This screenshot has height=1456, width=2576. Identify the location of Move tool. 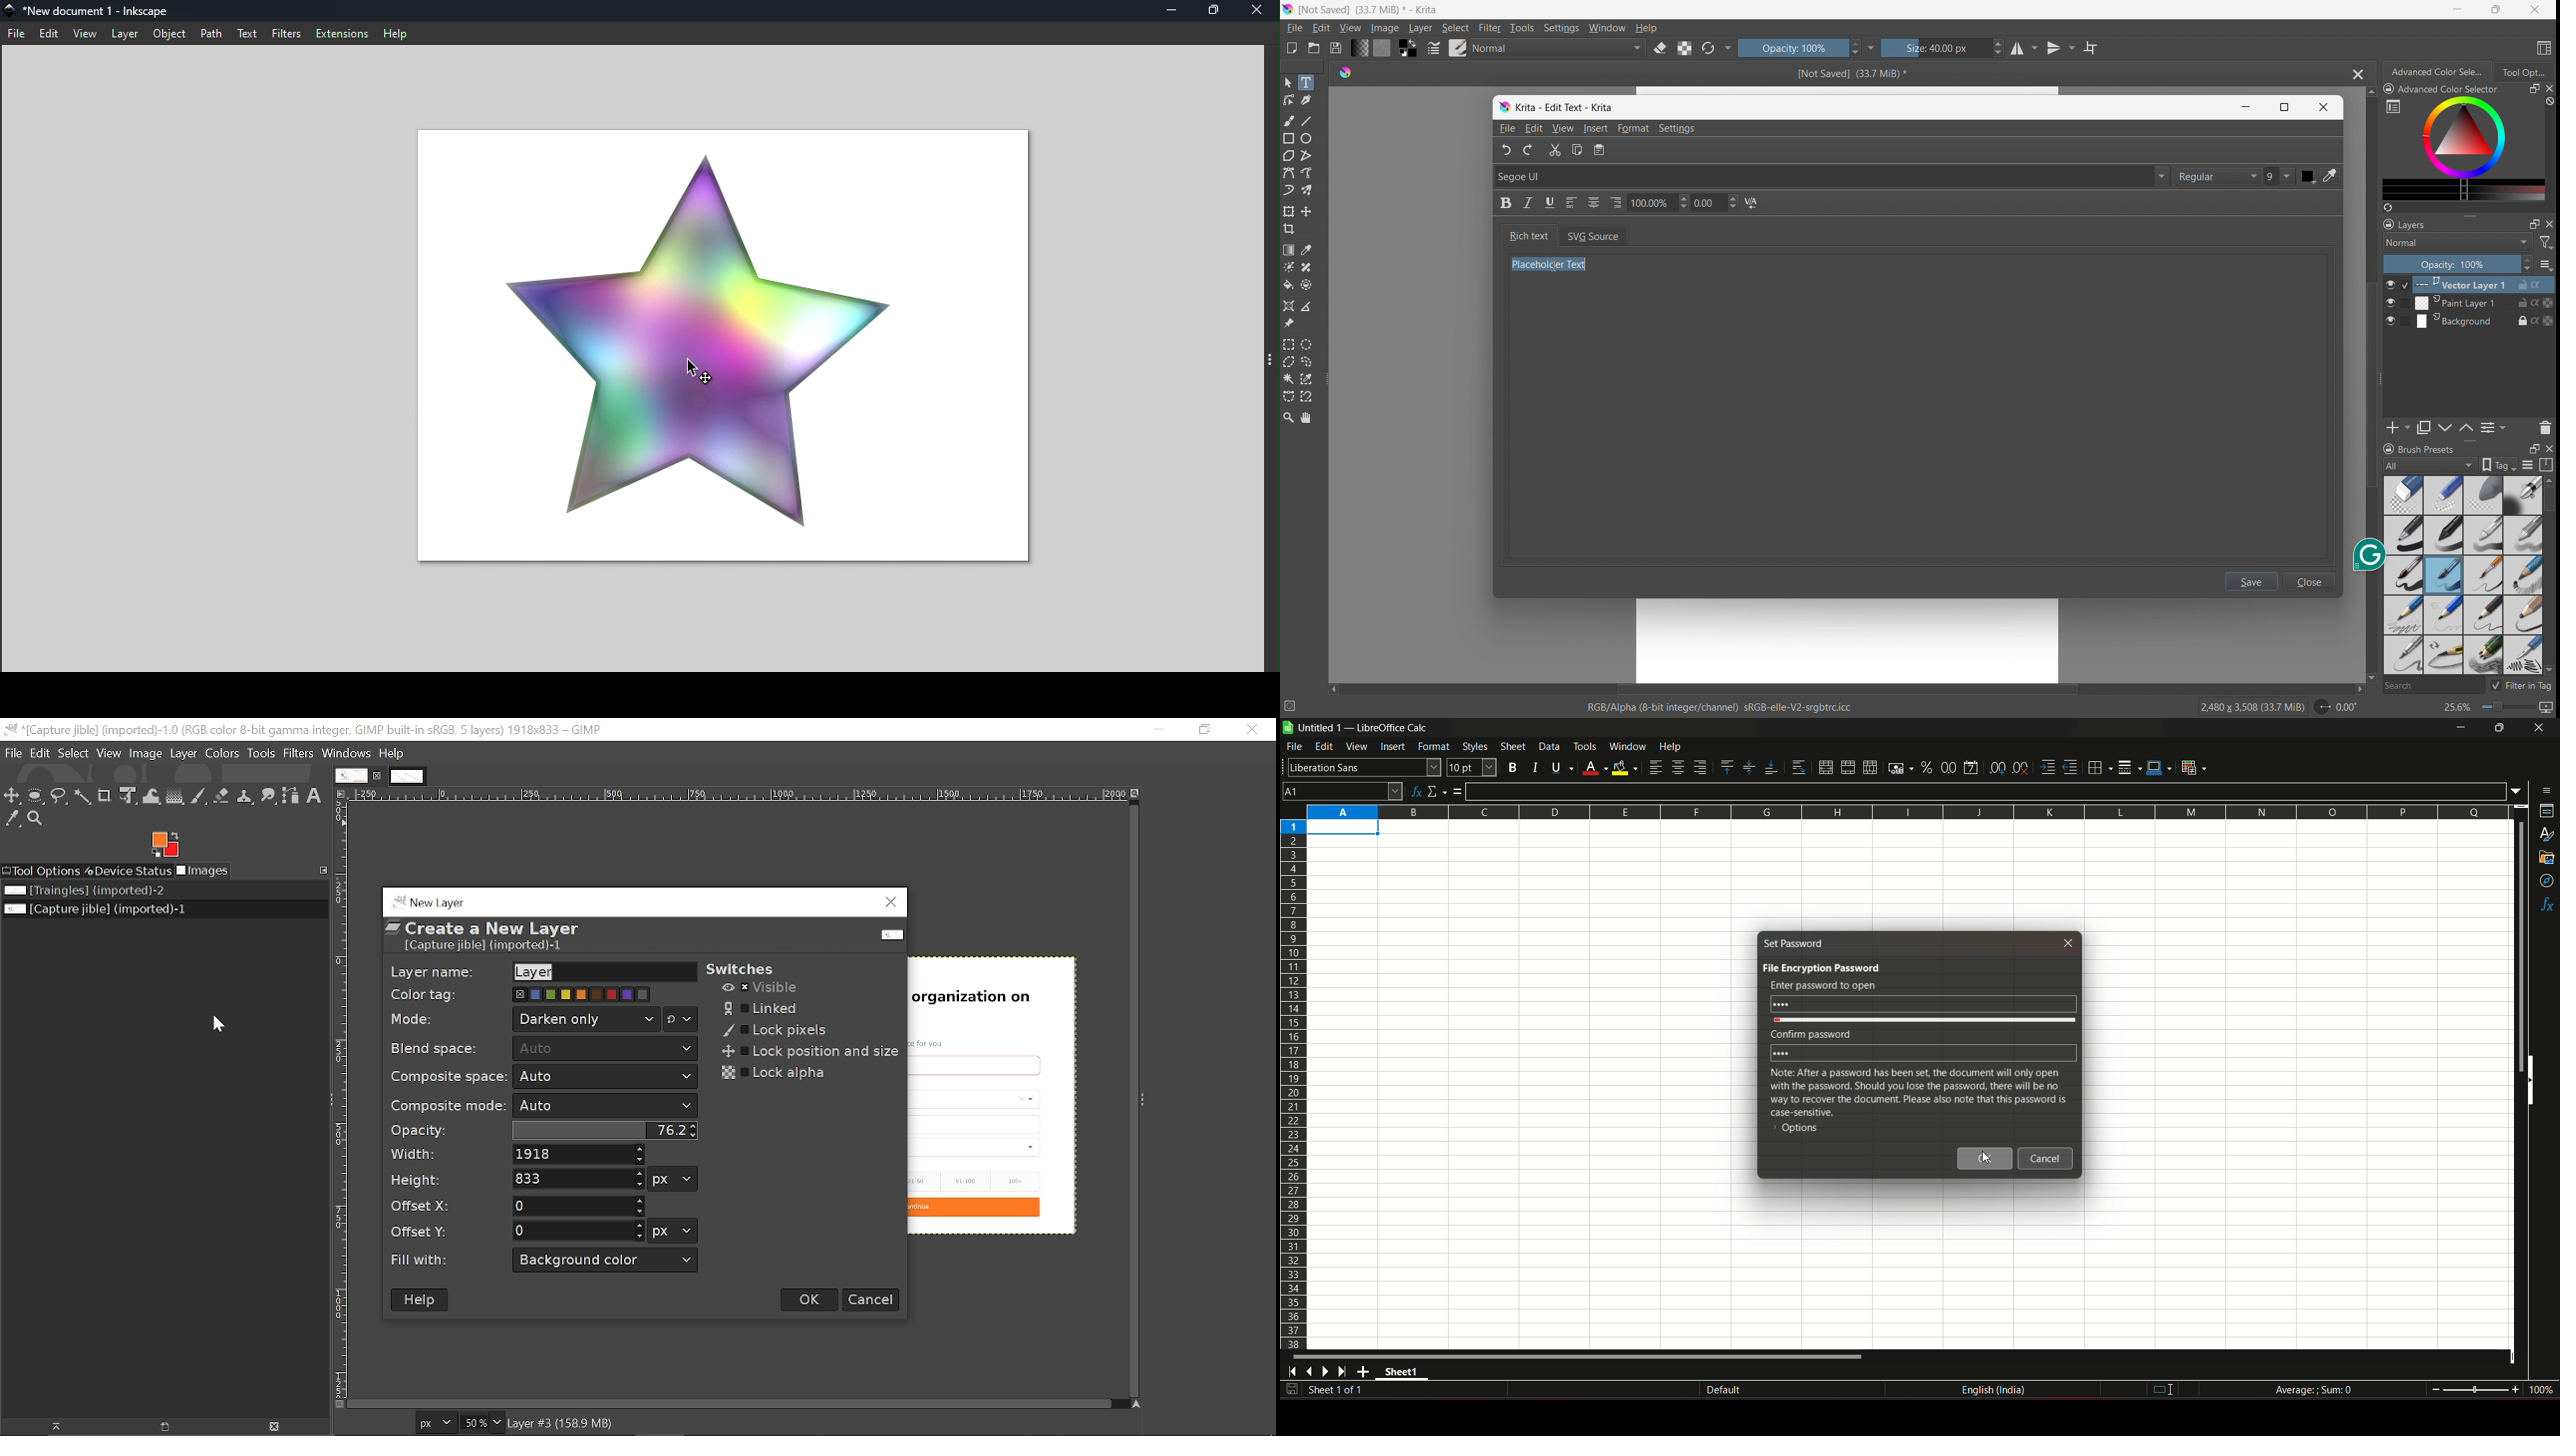
(13, 796).